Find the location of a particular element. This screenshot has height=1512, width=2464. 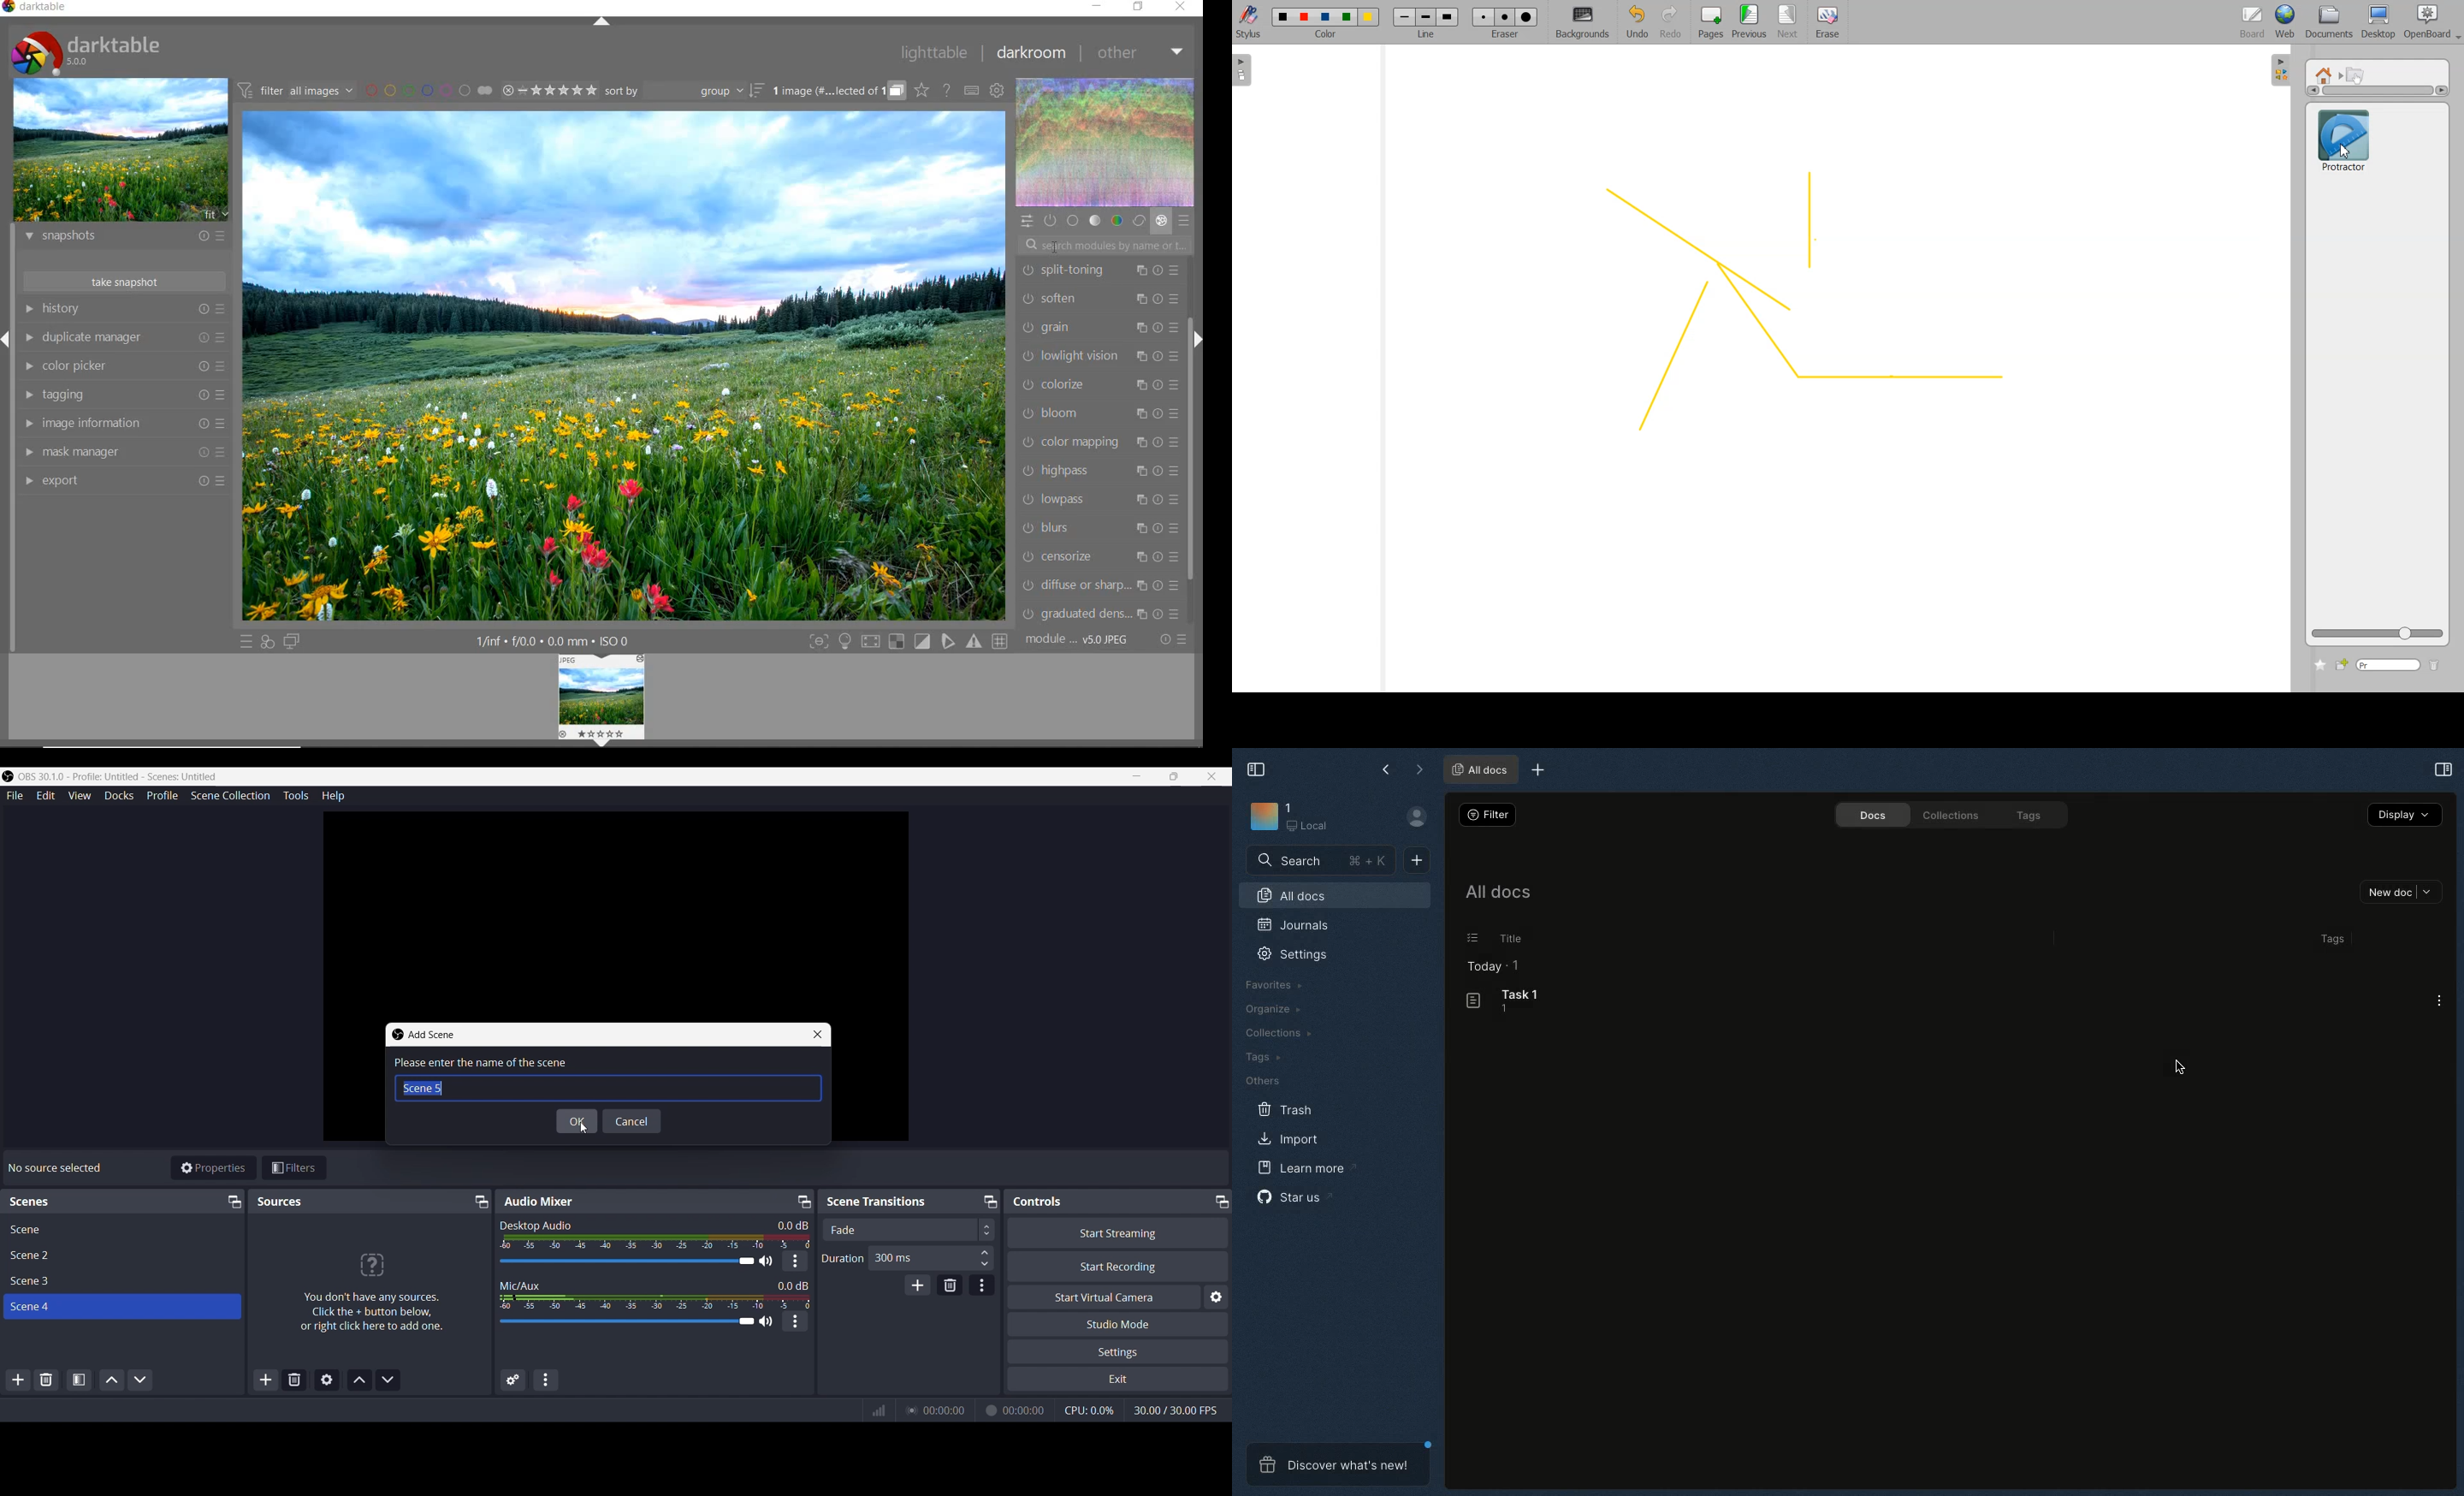

Studio Mode is located at coordinates (1119, 1324).